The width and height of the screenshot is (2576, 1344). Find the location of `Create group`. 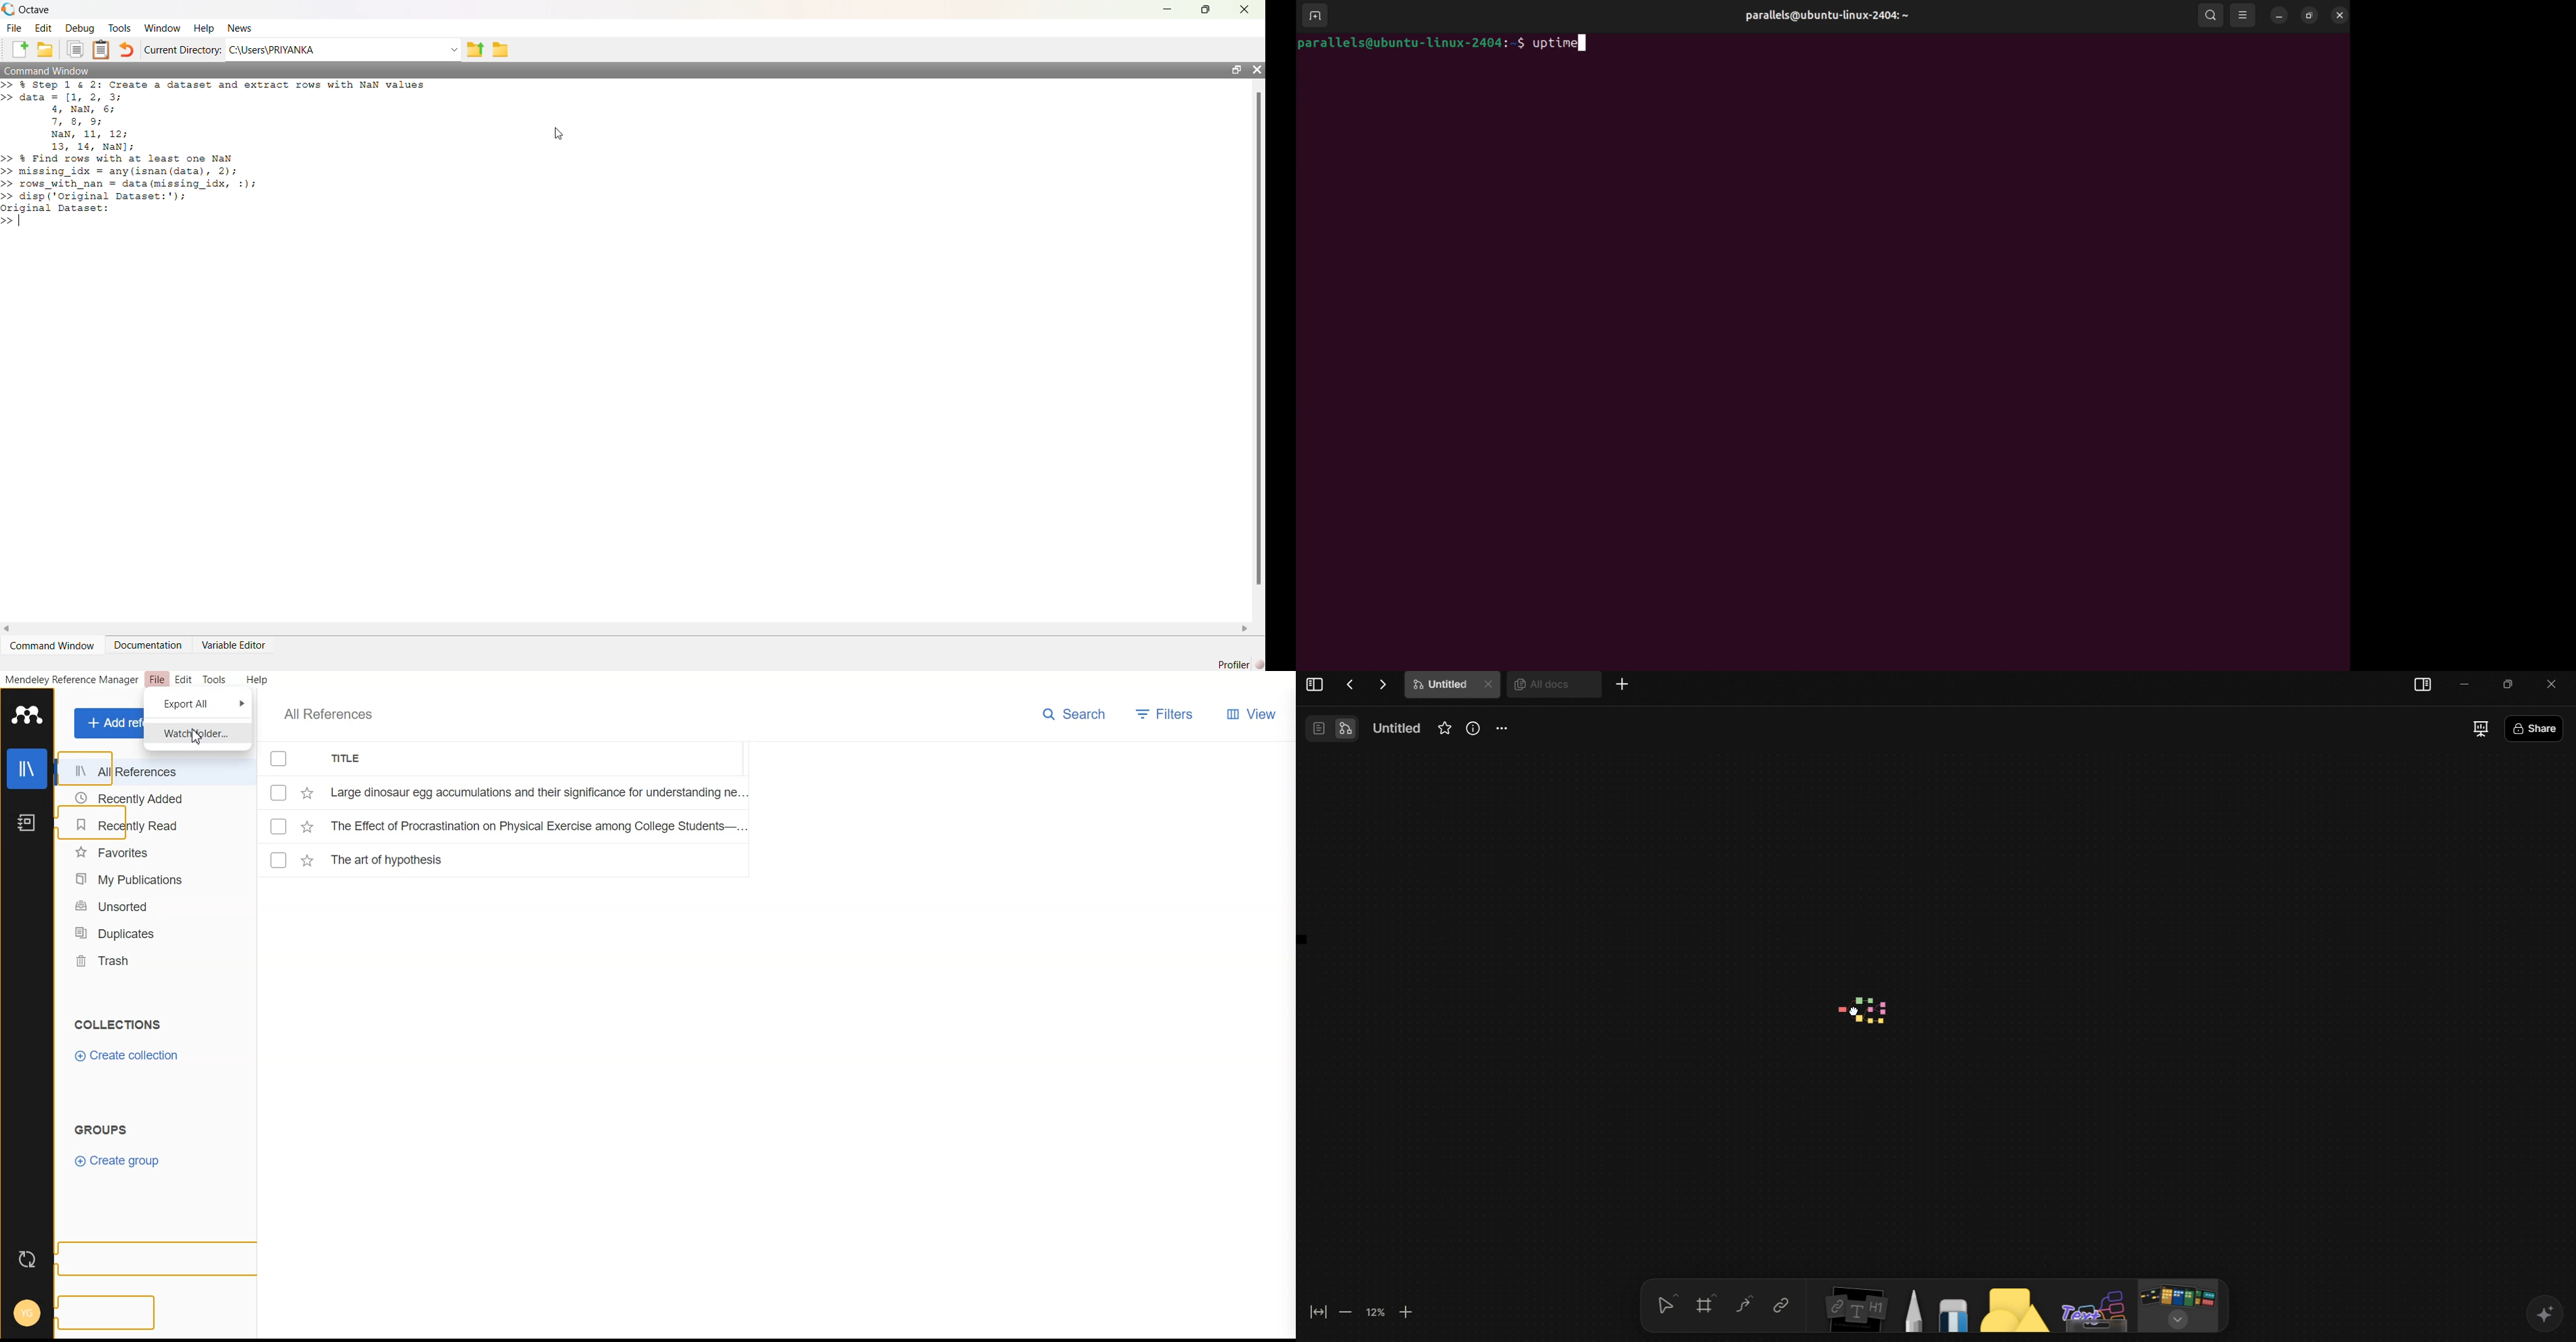

Create group is located at coordinates (119, 1161).